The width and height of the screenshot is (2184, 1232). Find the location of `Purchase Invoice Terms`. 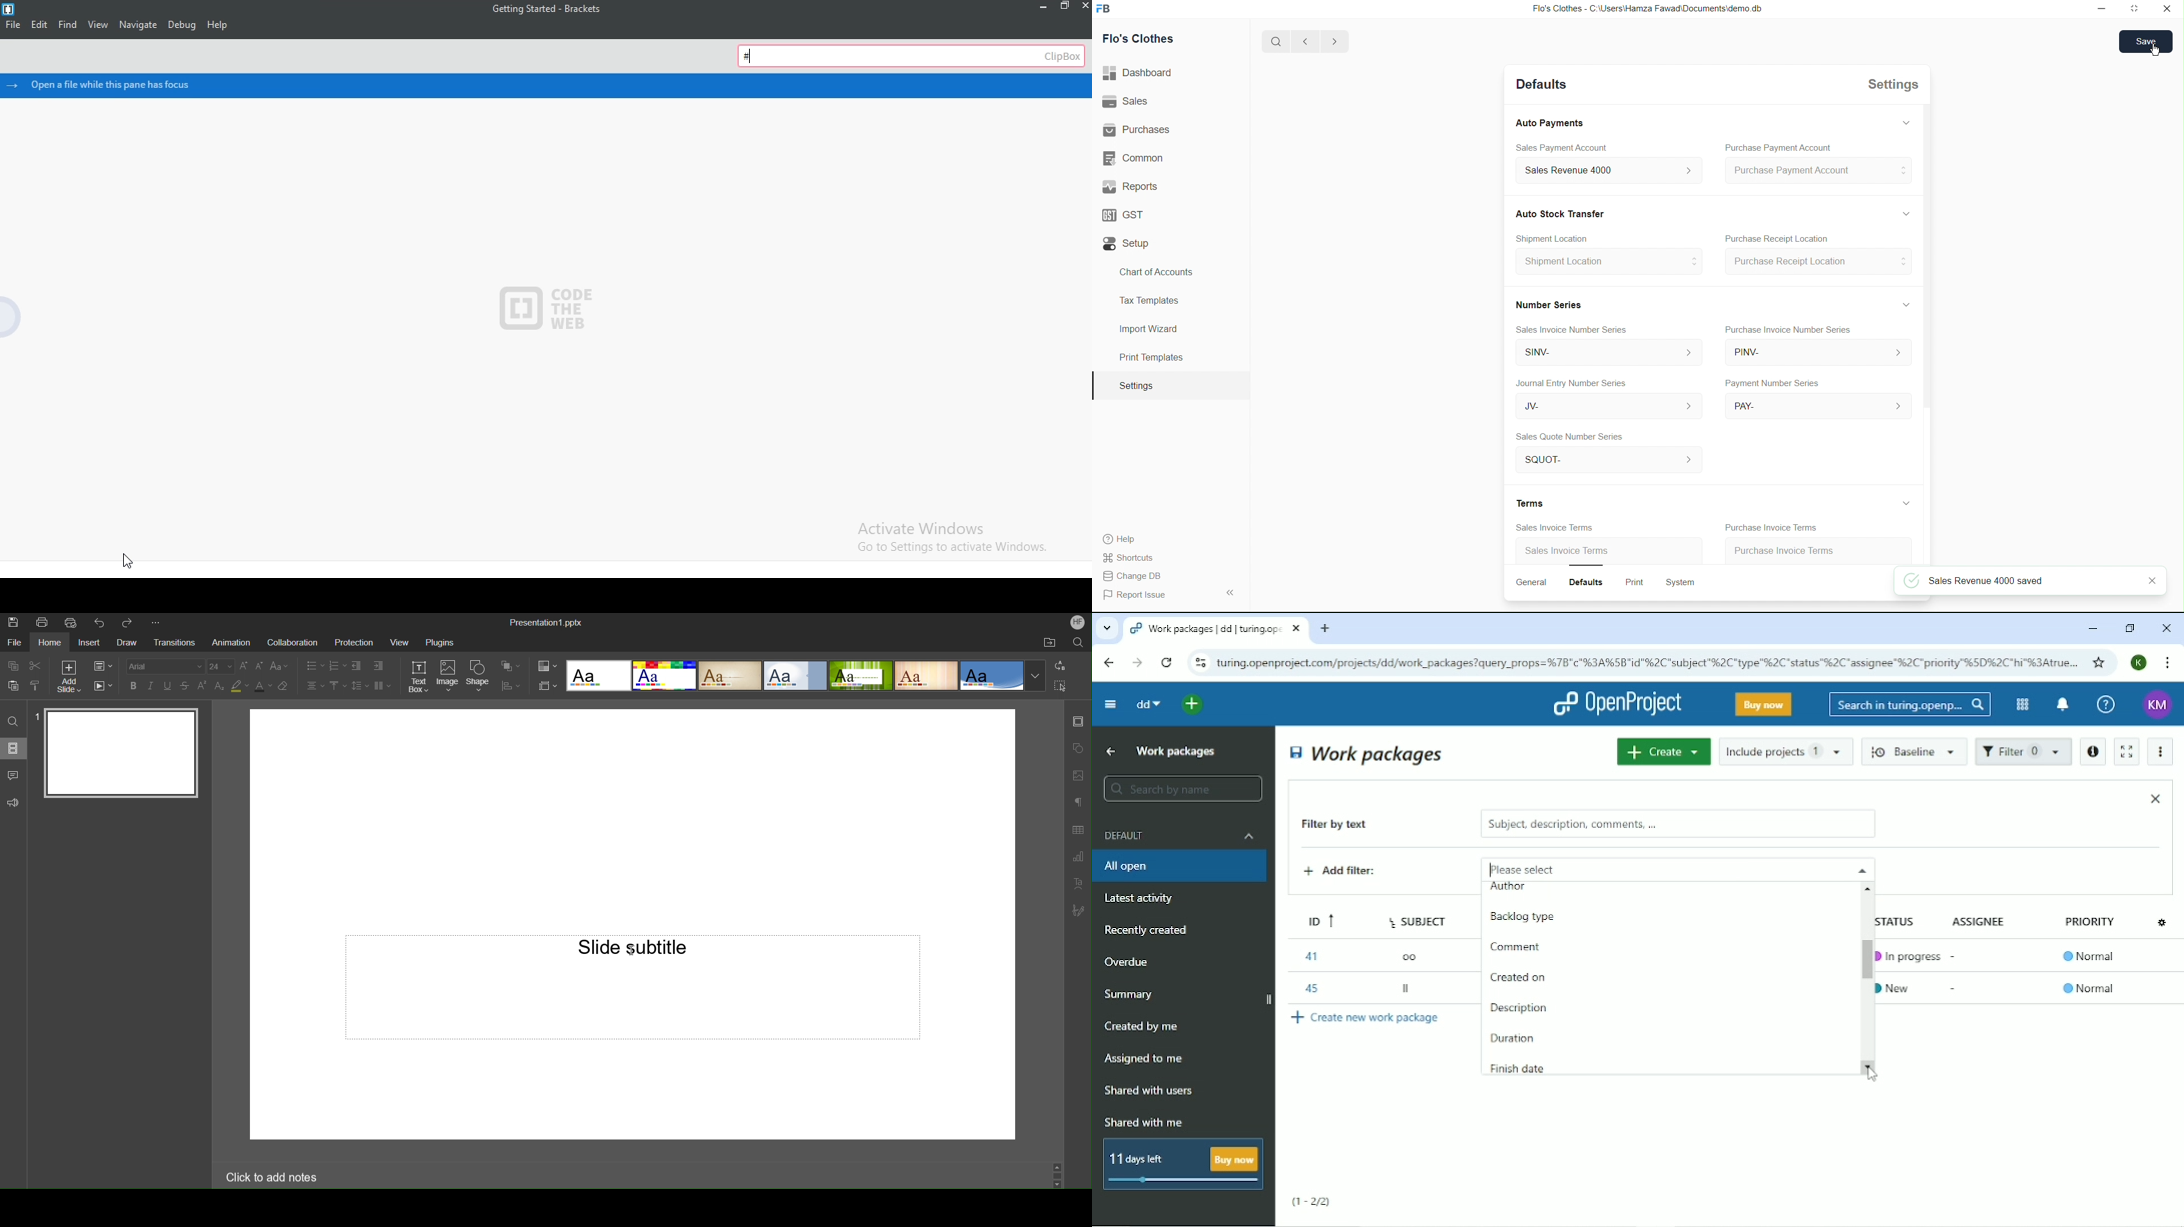

Purchase Invoice Terms is located at coordinates (1805, 549).